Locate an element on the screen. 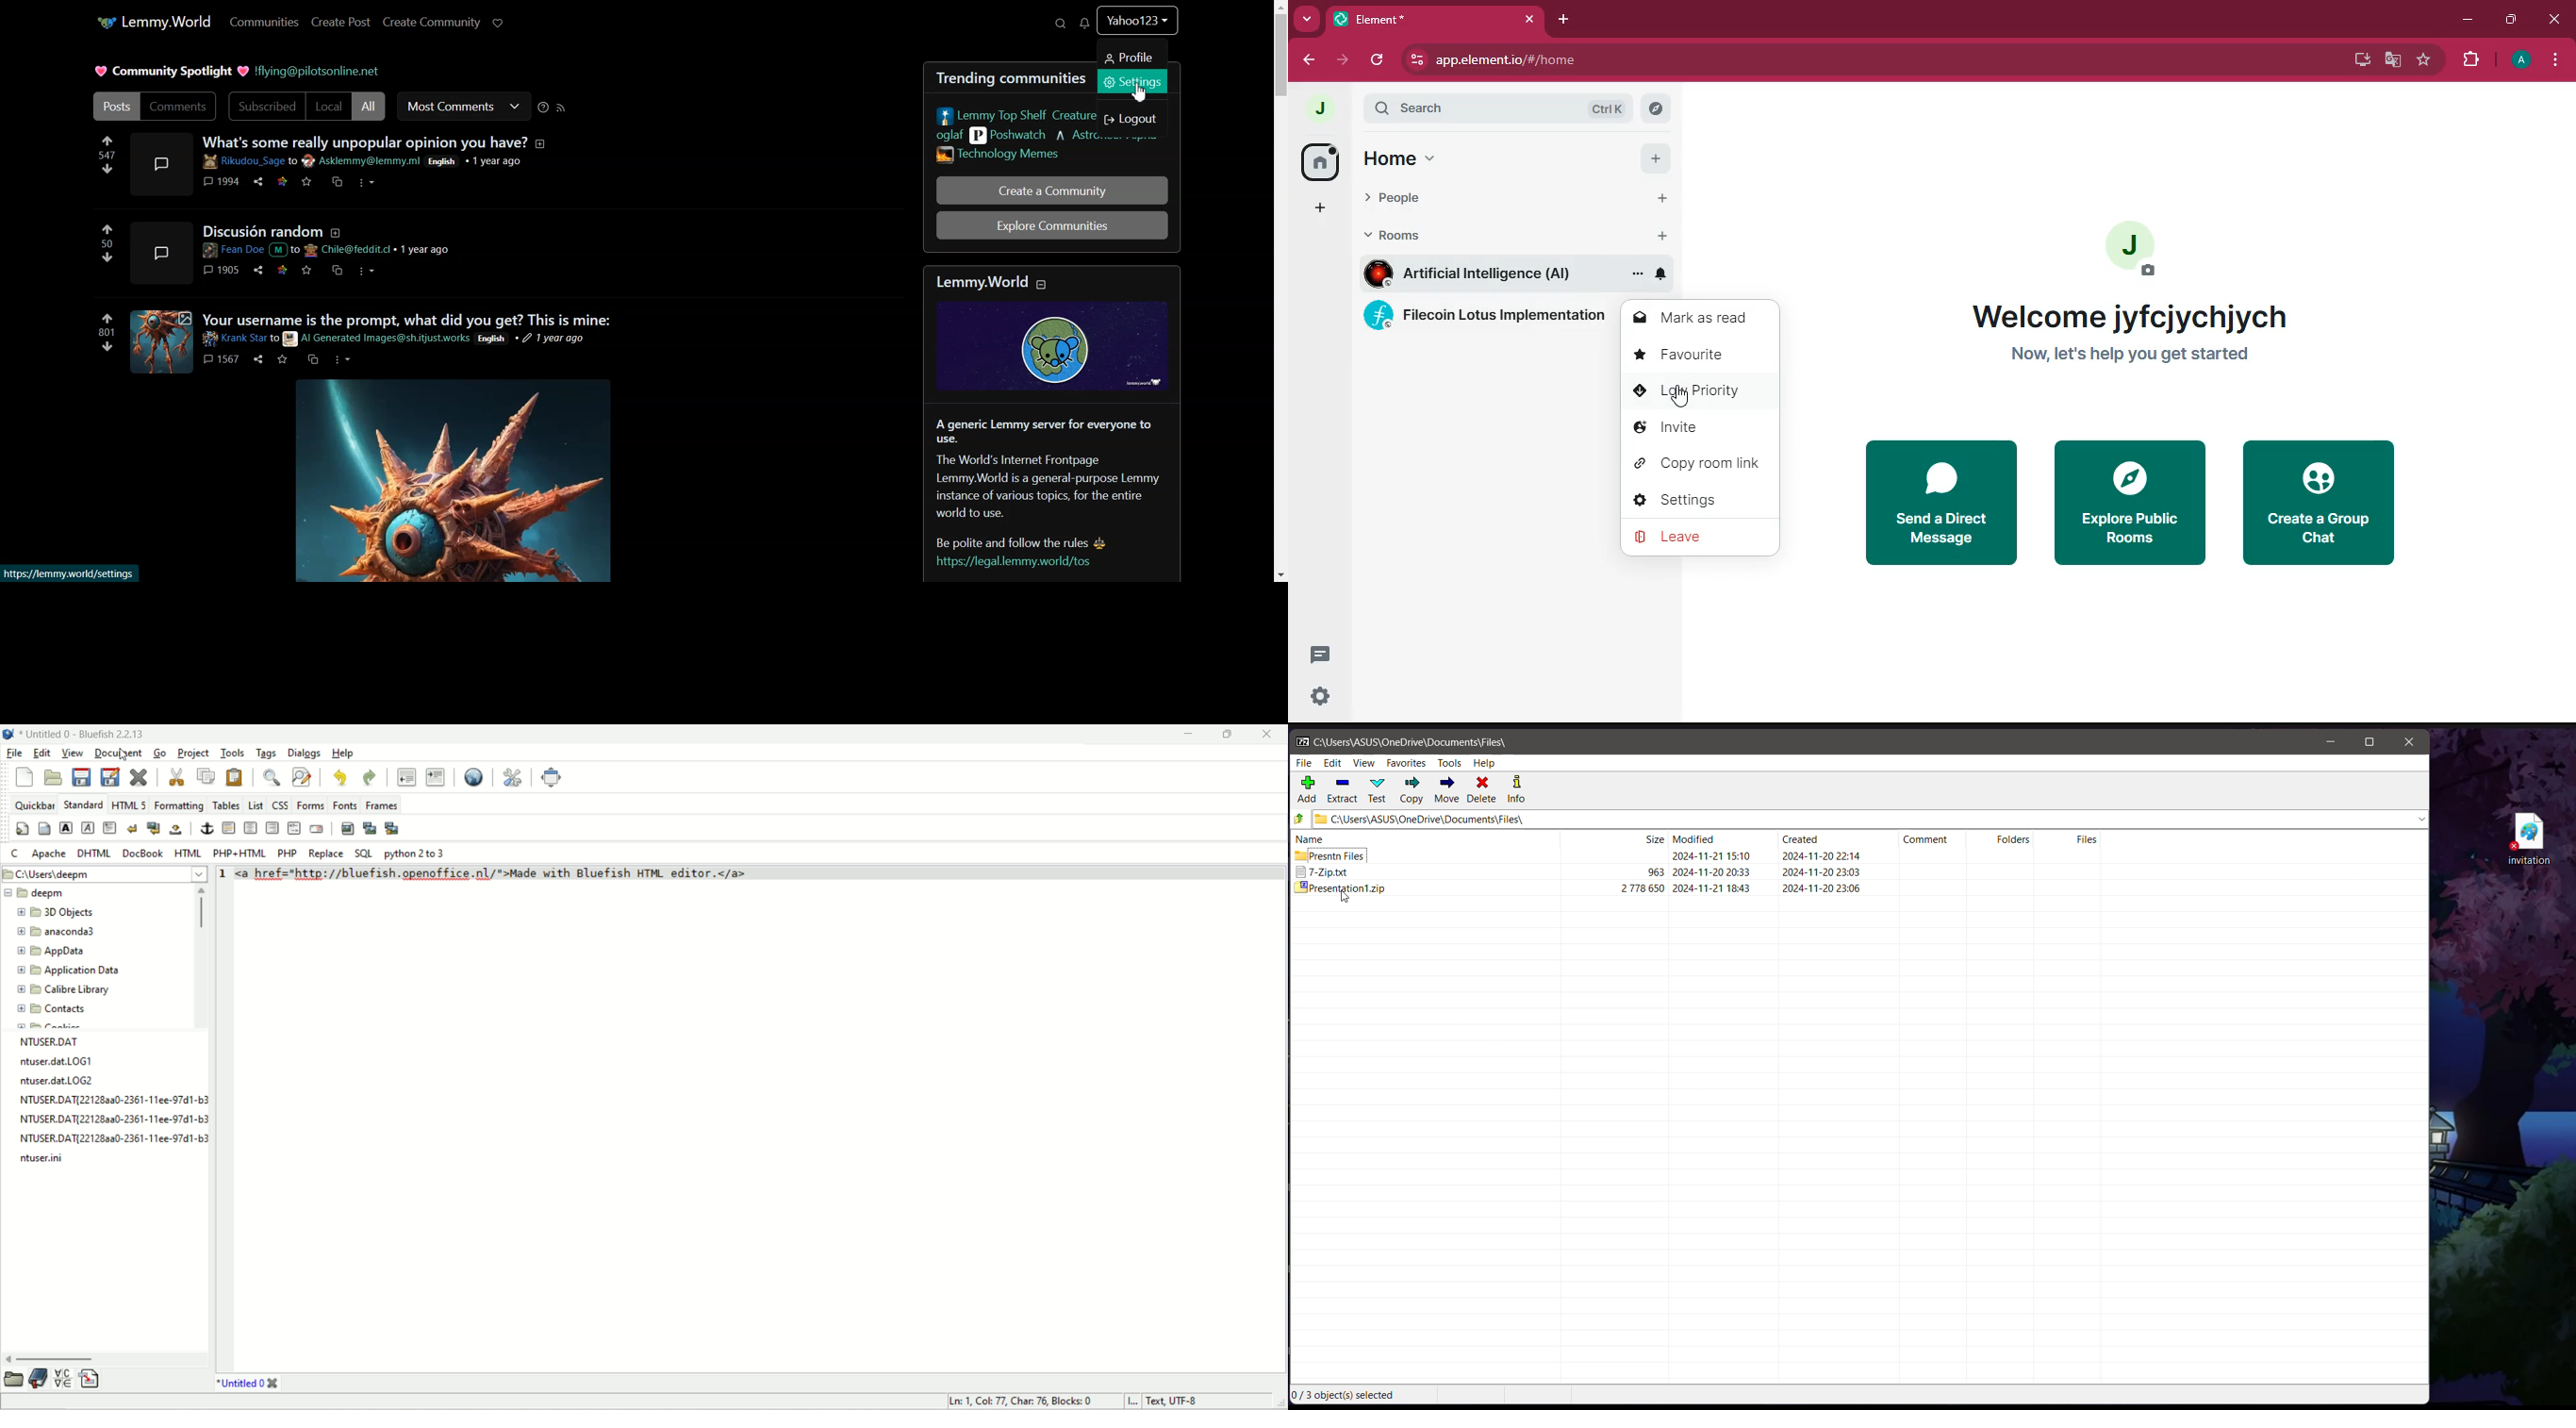 This screenshot has width=2576, height=1428. insert thumbnail is located at coordinates (370, 830).